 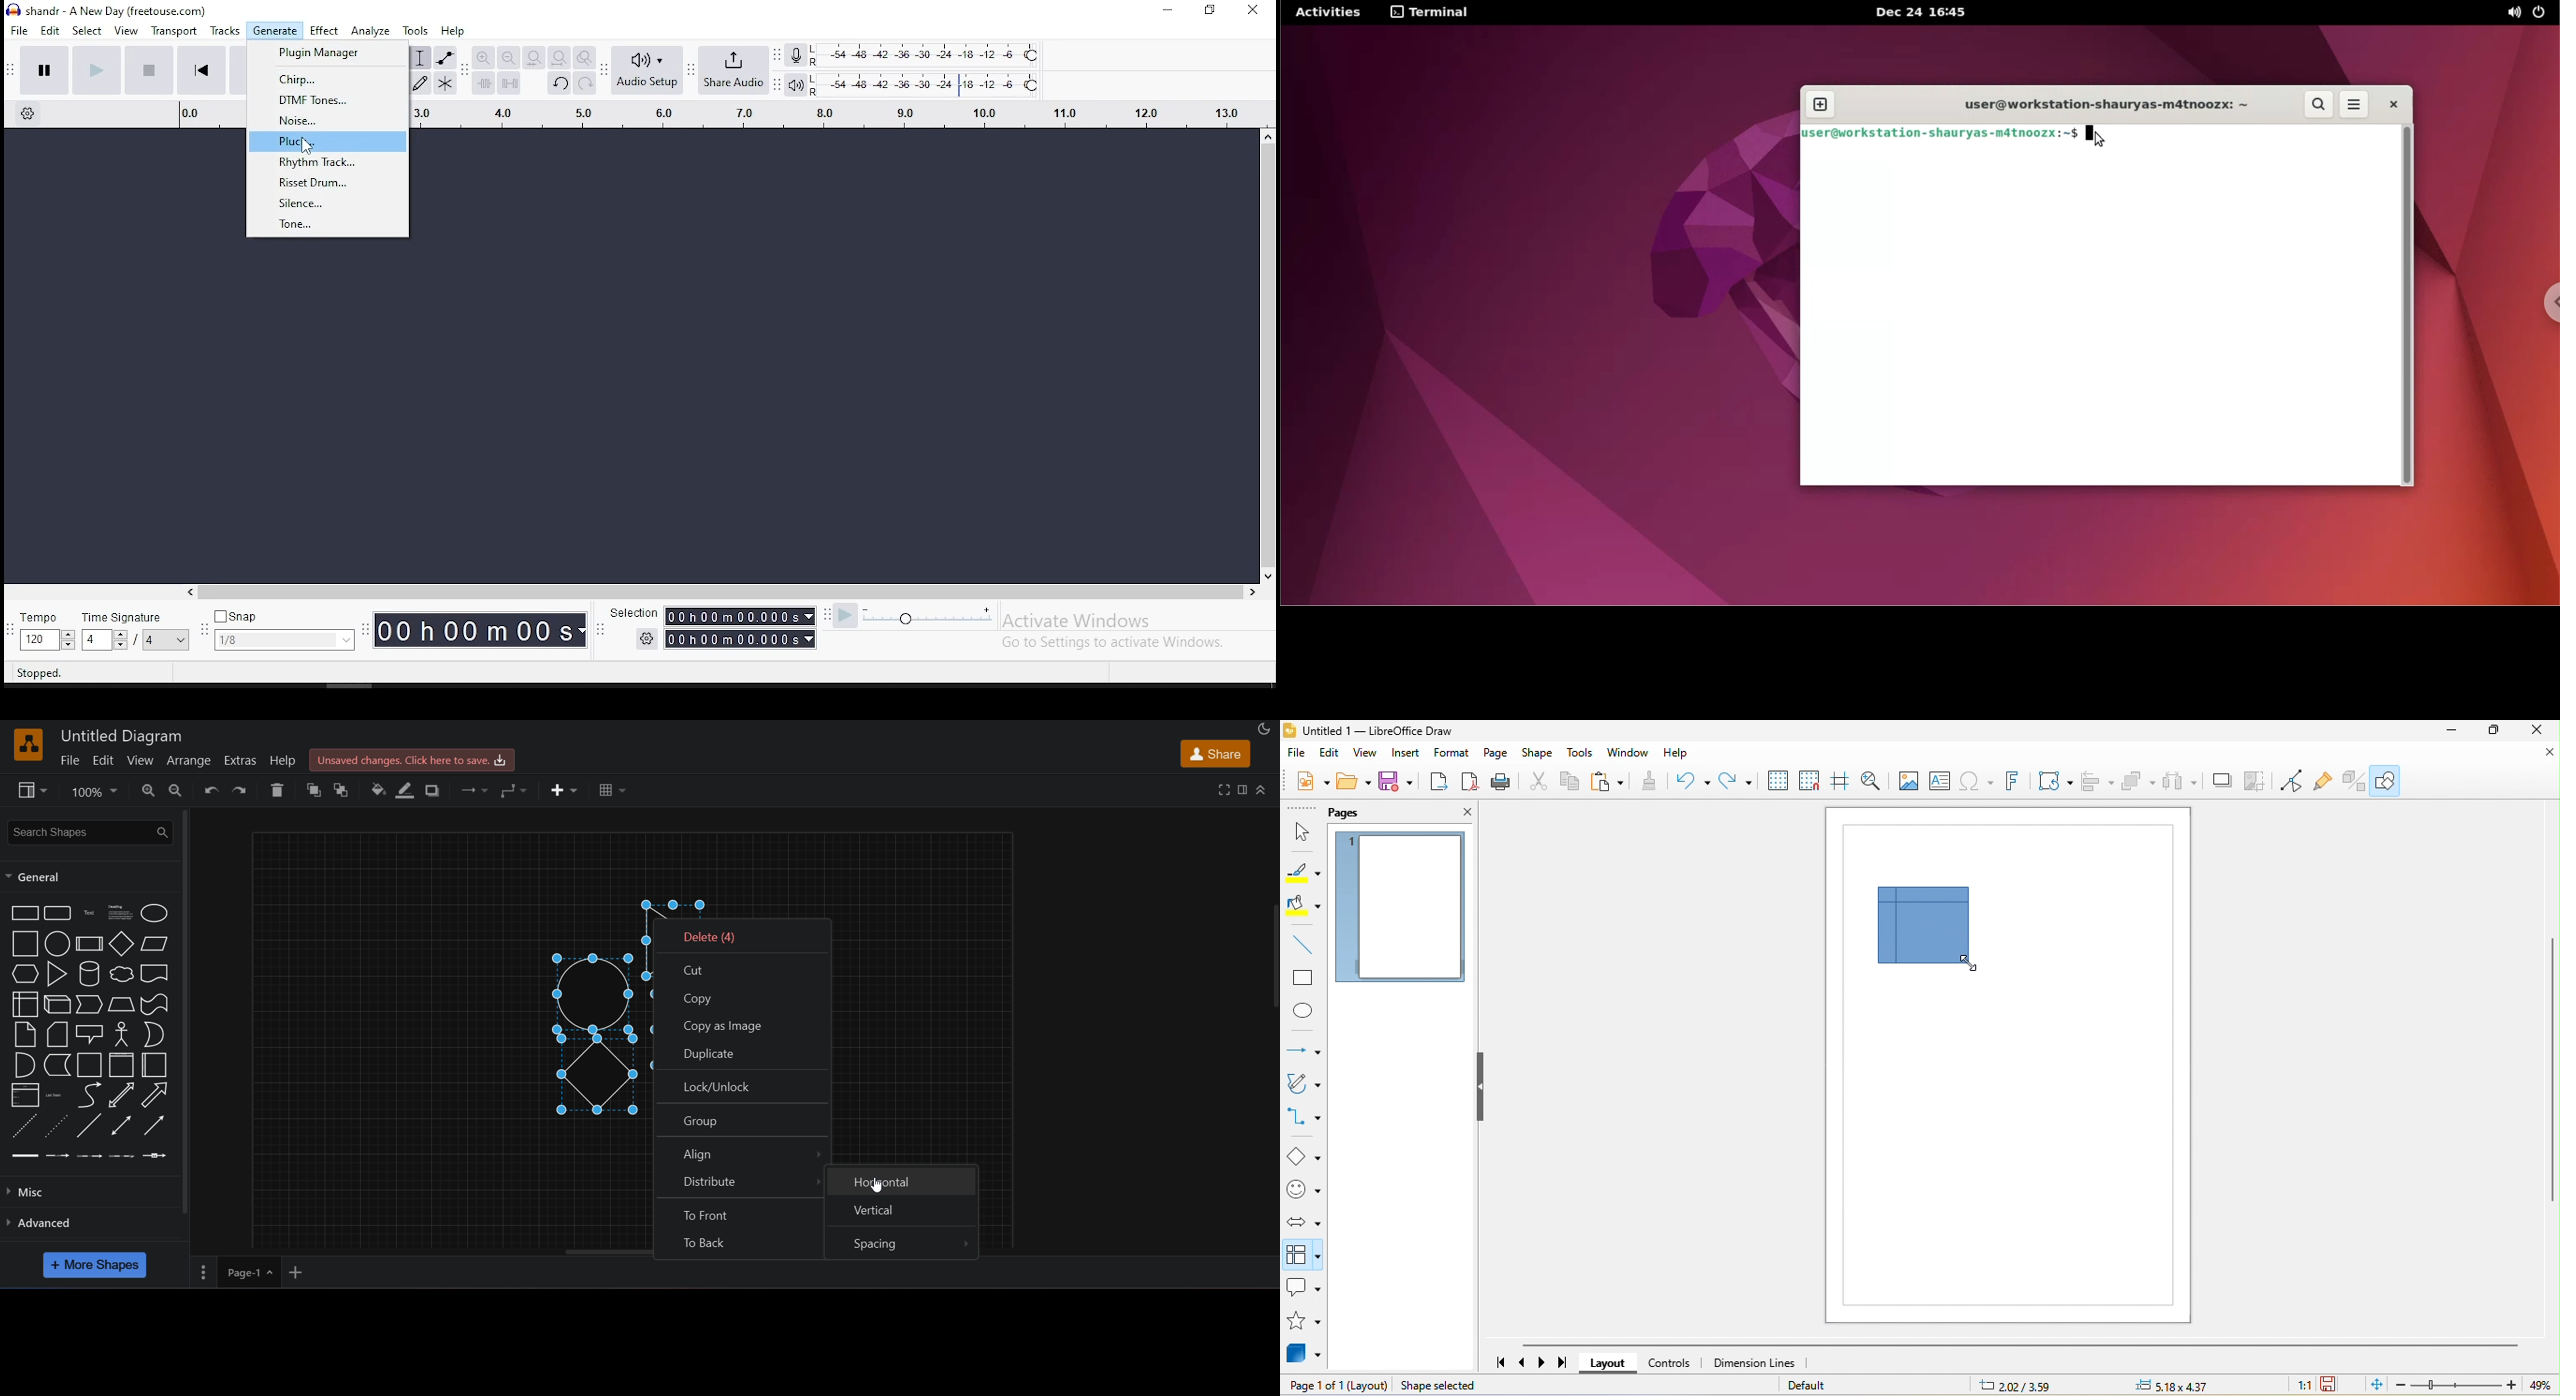 What do you see at coordinates (739, 640) in the screenshot?
I see `00h00m00s` at bounding box center [739, 640].